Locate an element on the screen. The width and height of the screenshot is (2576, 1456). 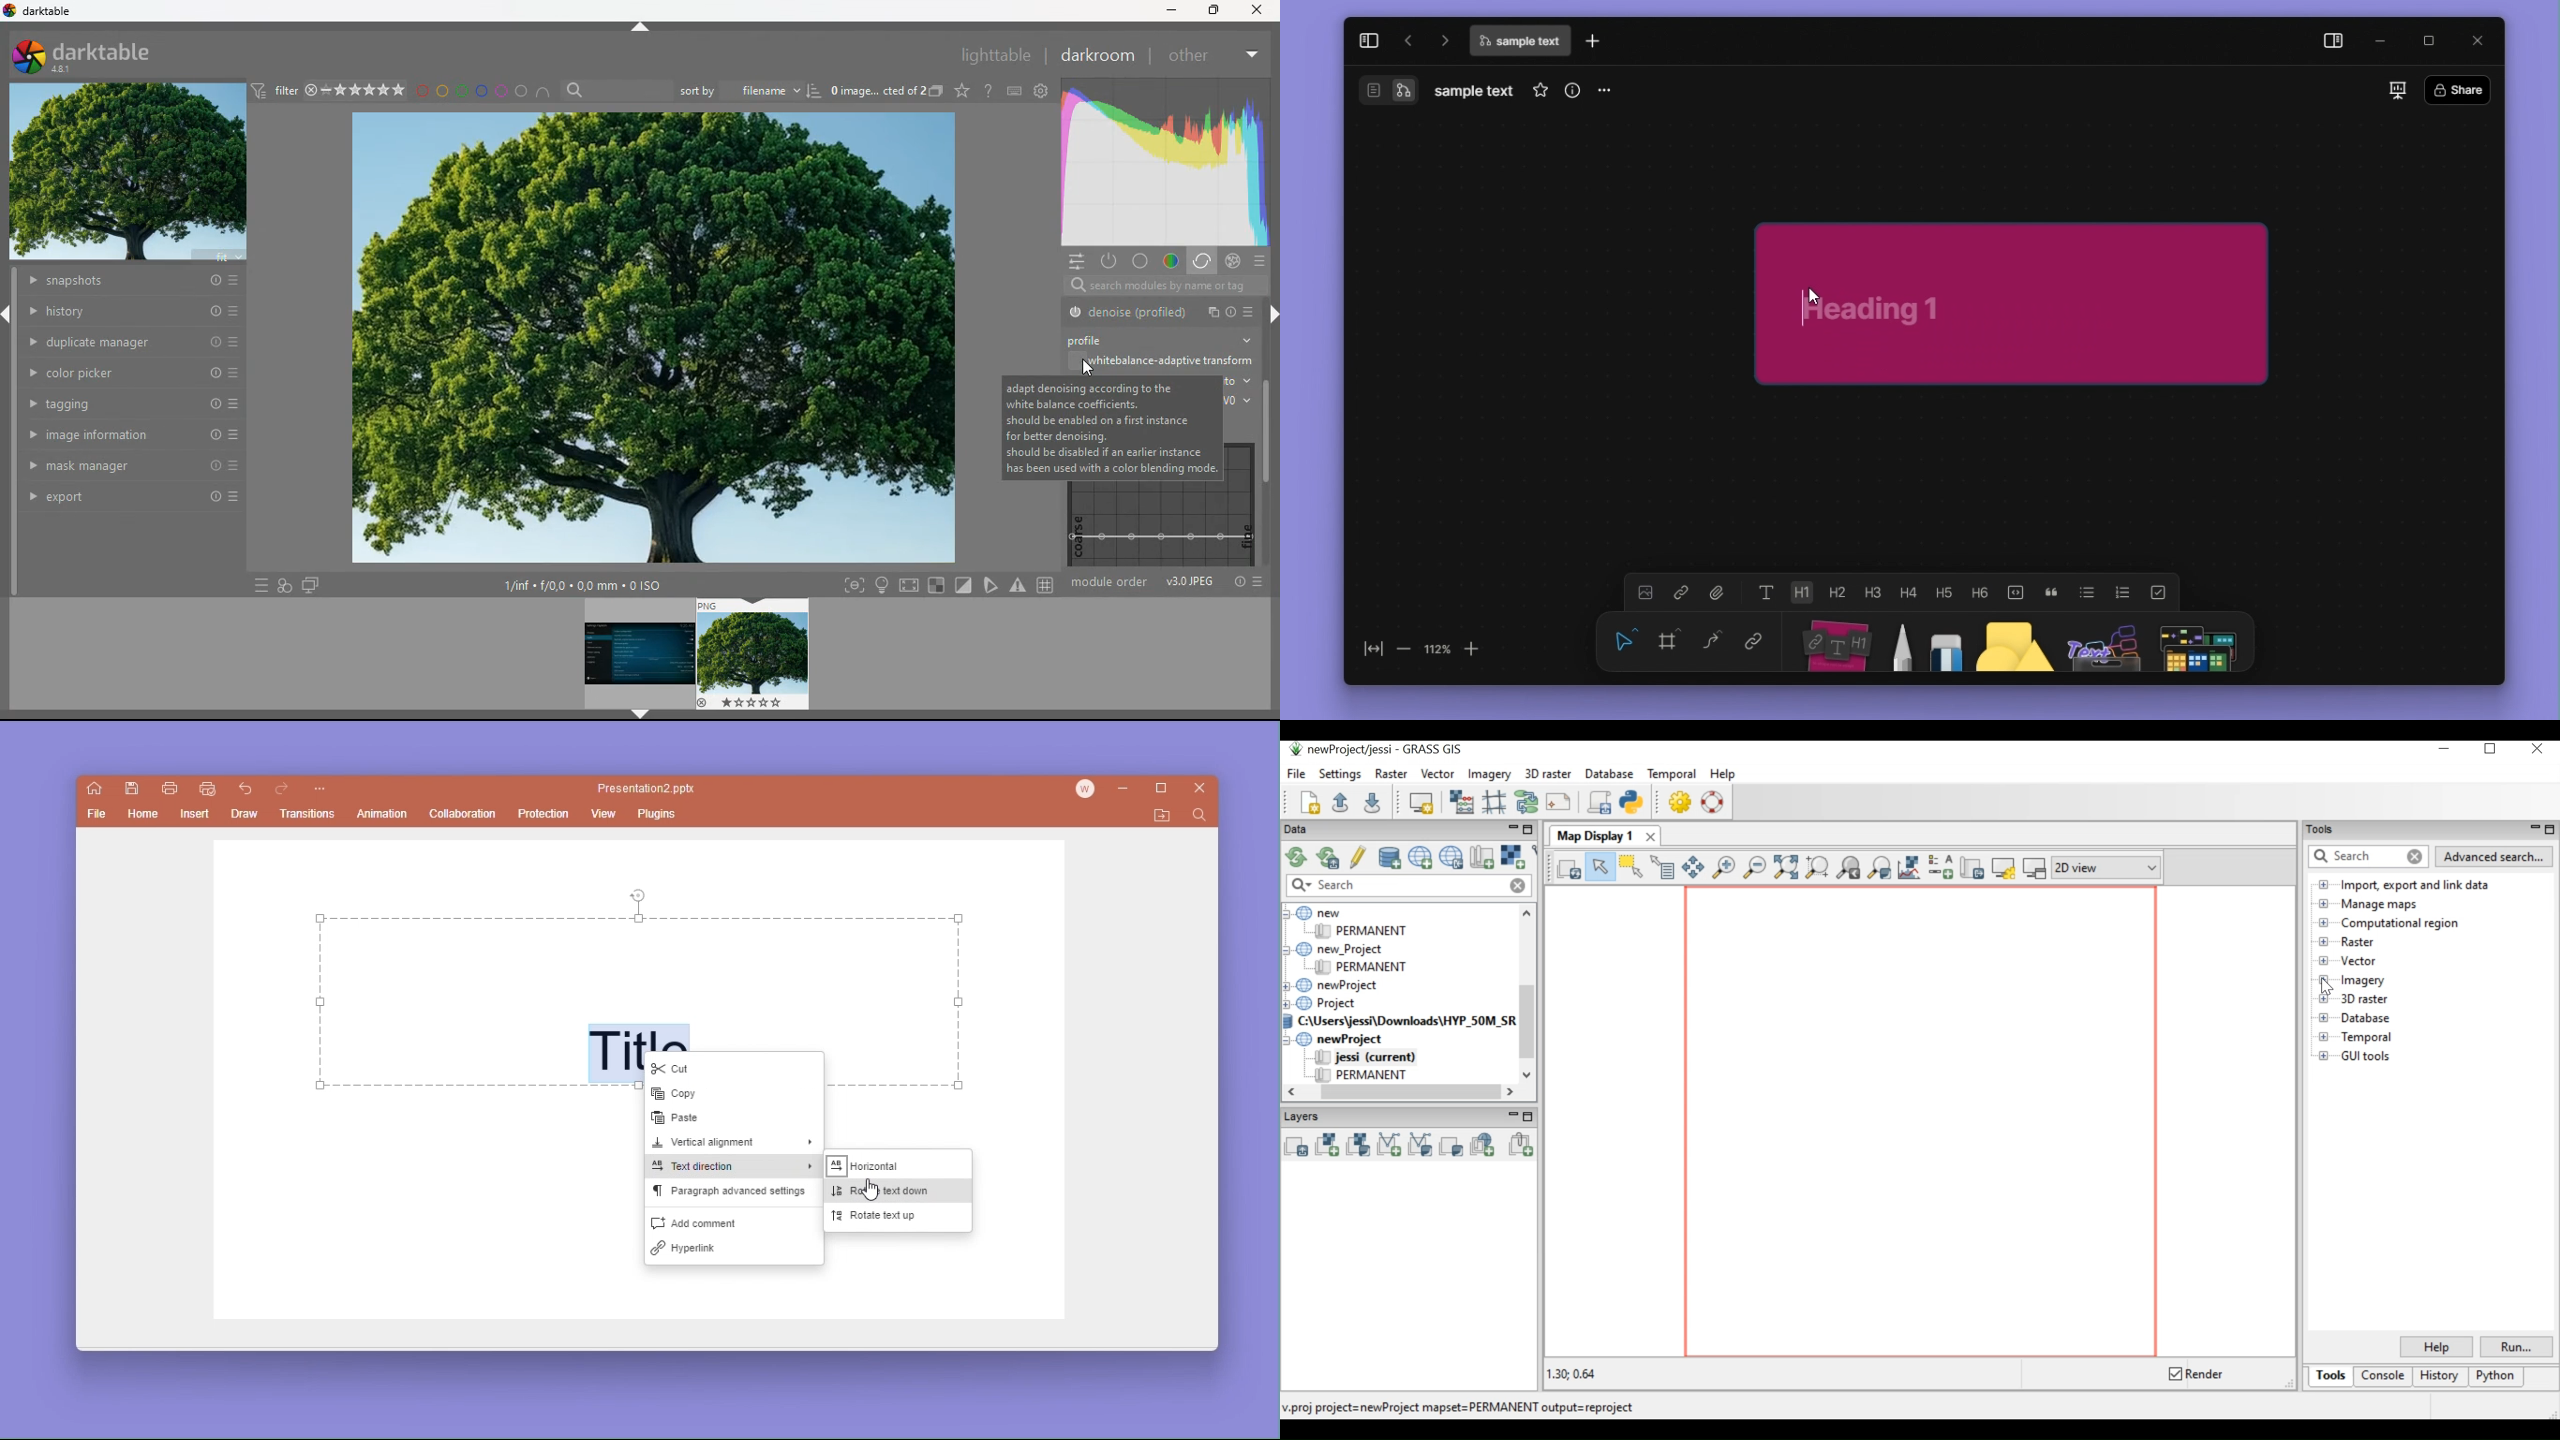
Add raster map layer is located at coordinates (1327, 1146).